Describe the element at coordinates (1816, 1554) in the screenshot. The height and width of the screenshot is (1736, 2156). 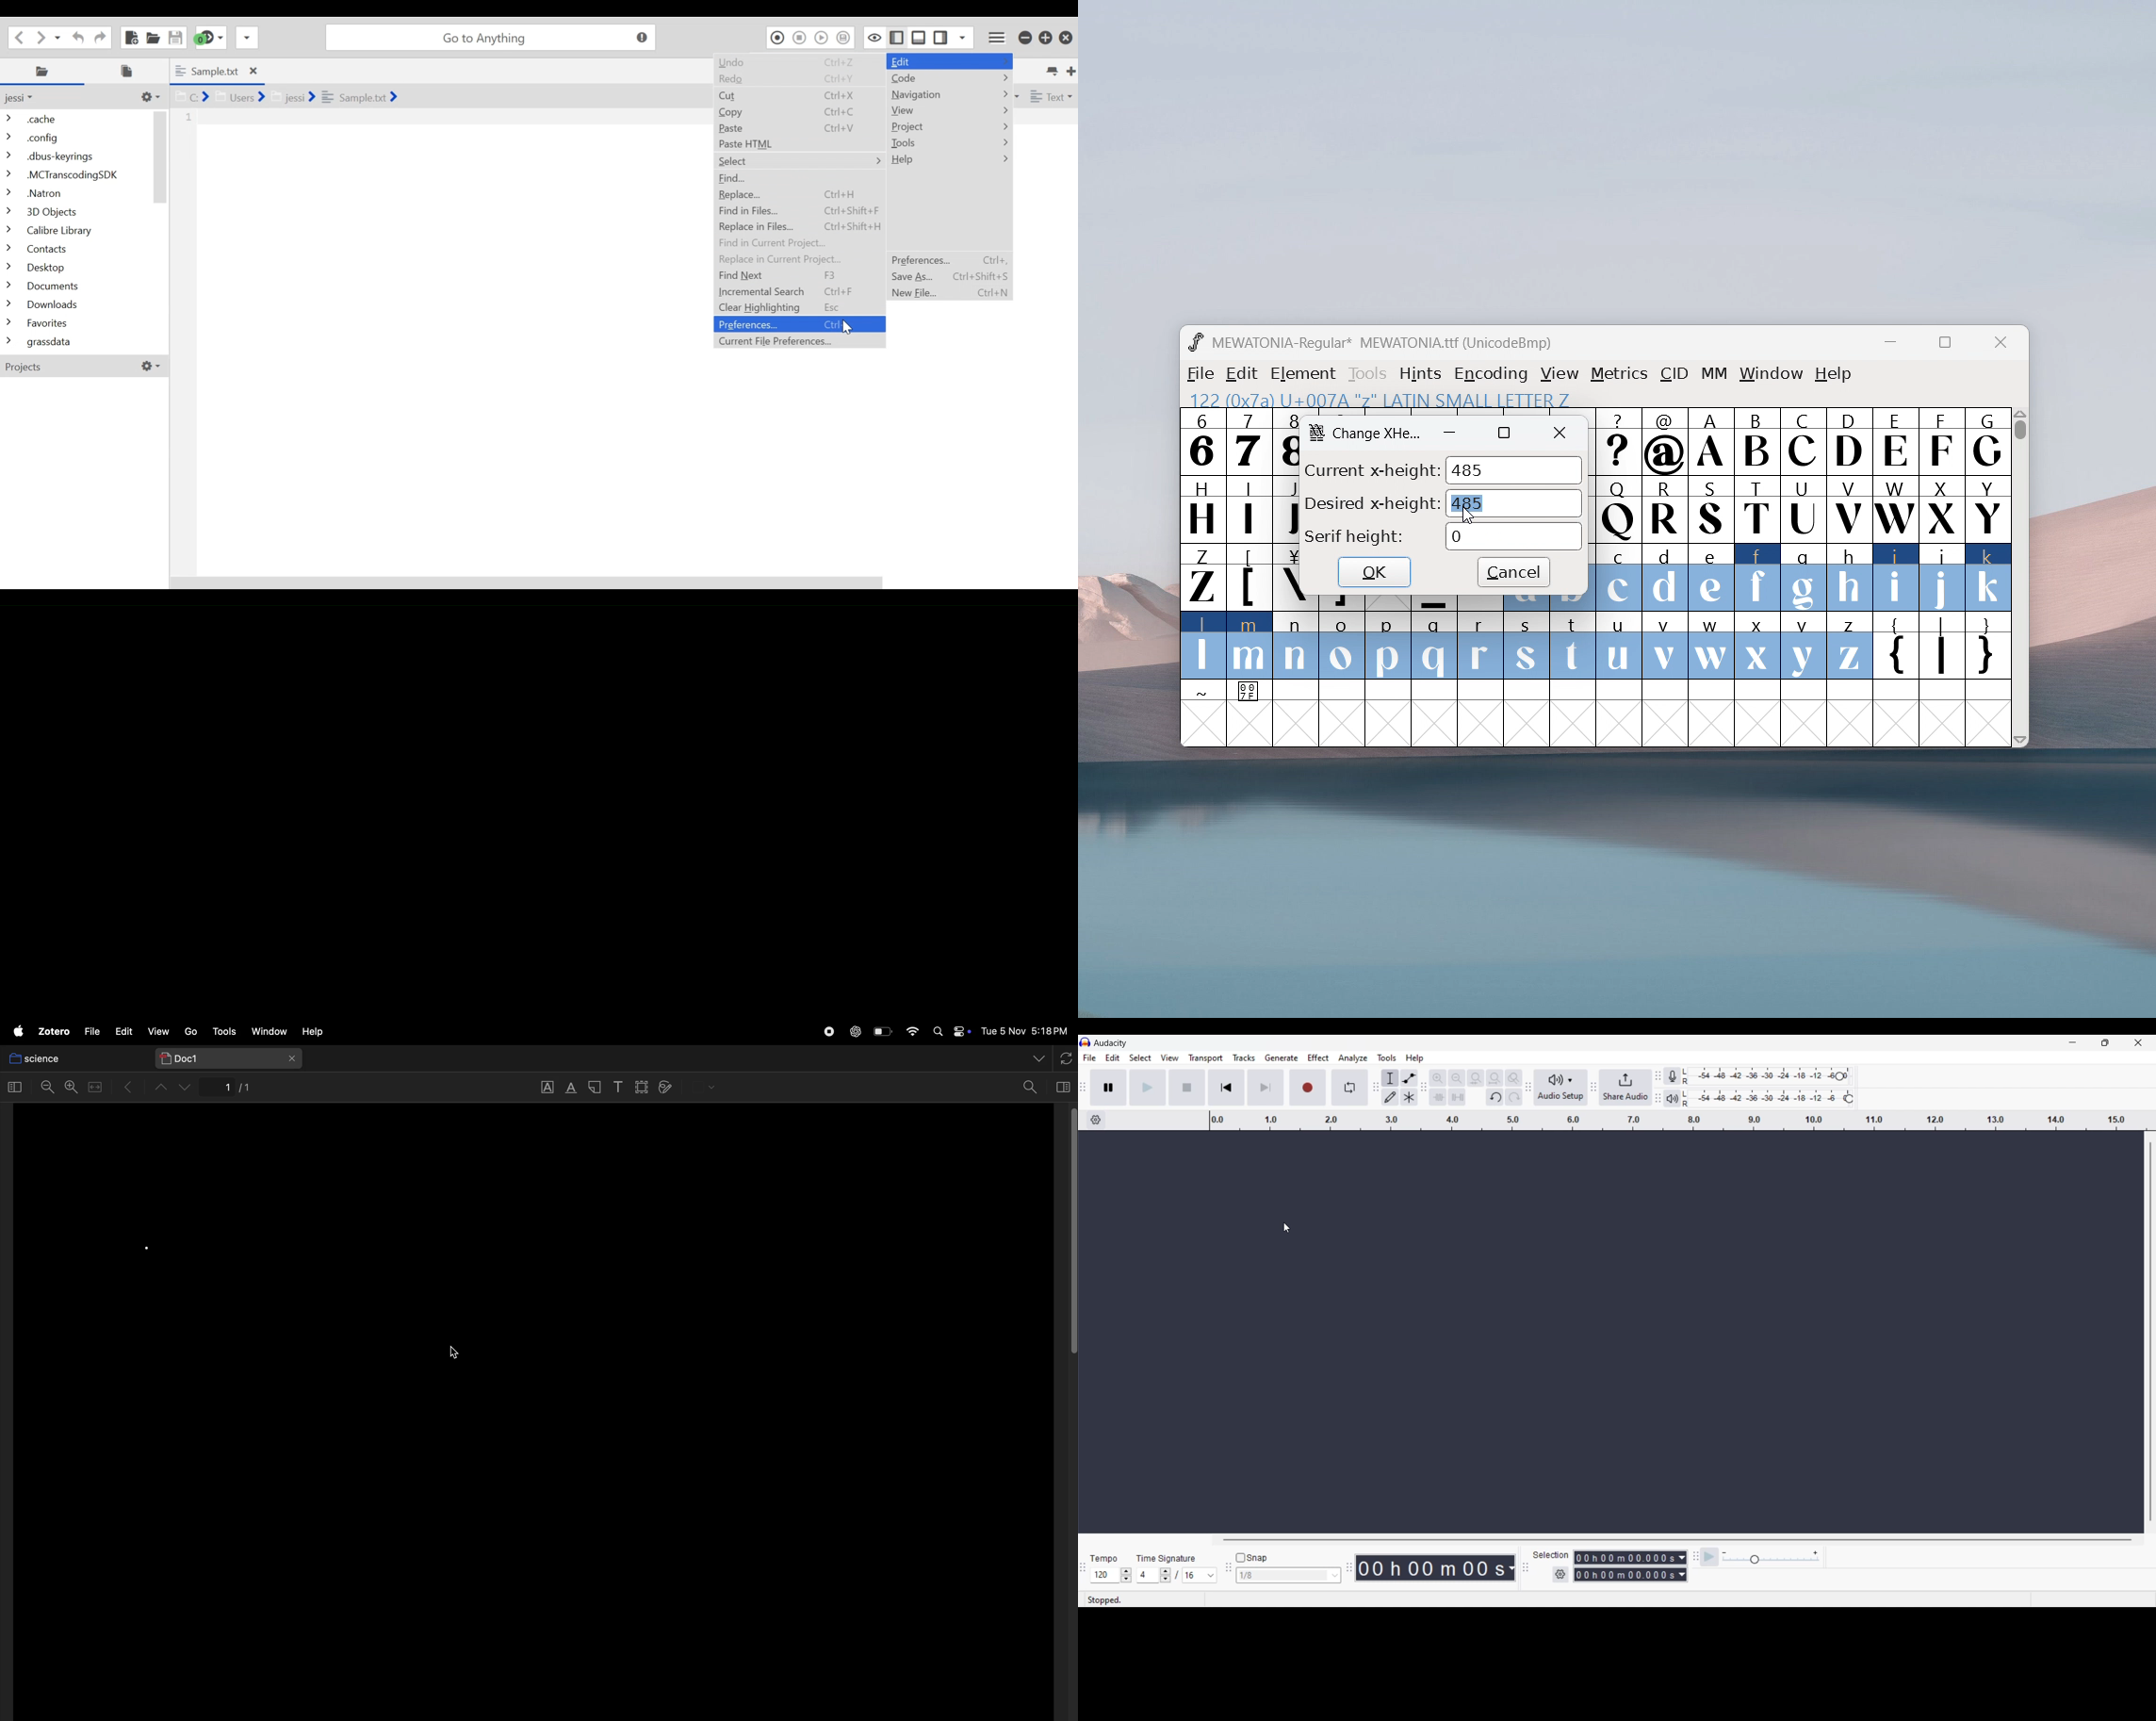
I see `Increase playback speed to maximum ` at that location.